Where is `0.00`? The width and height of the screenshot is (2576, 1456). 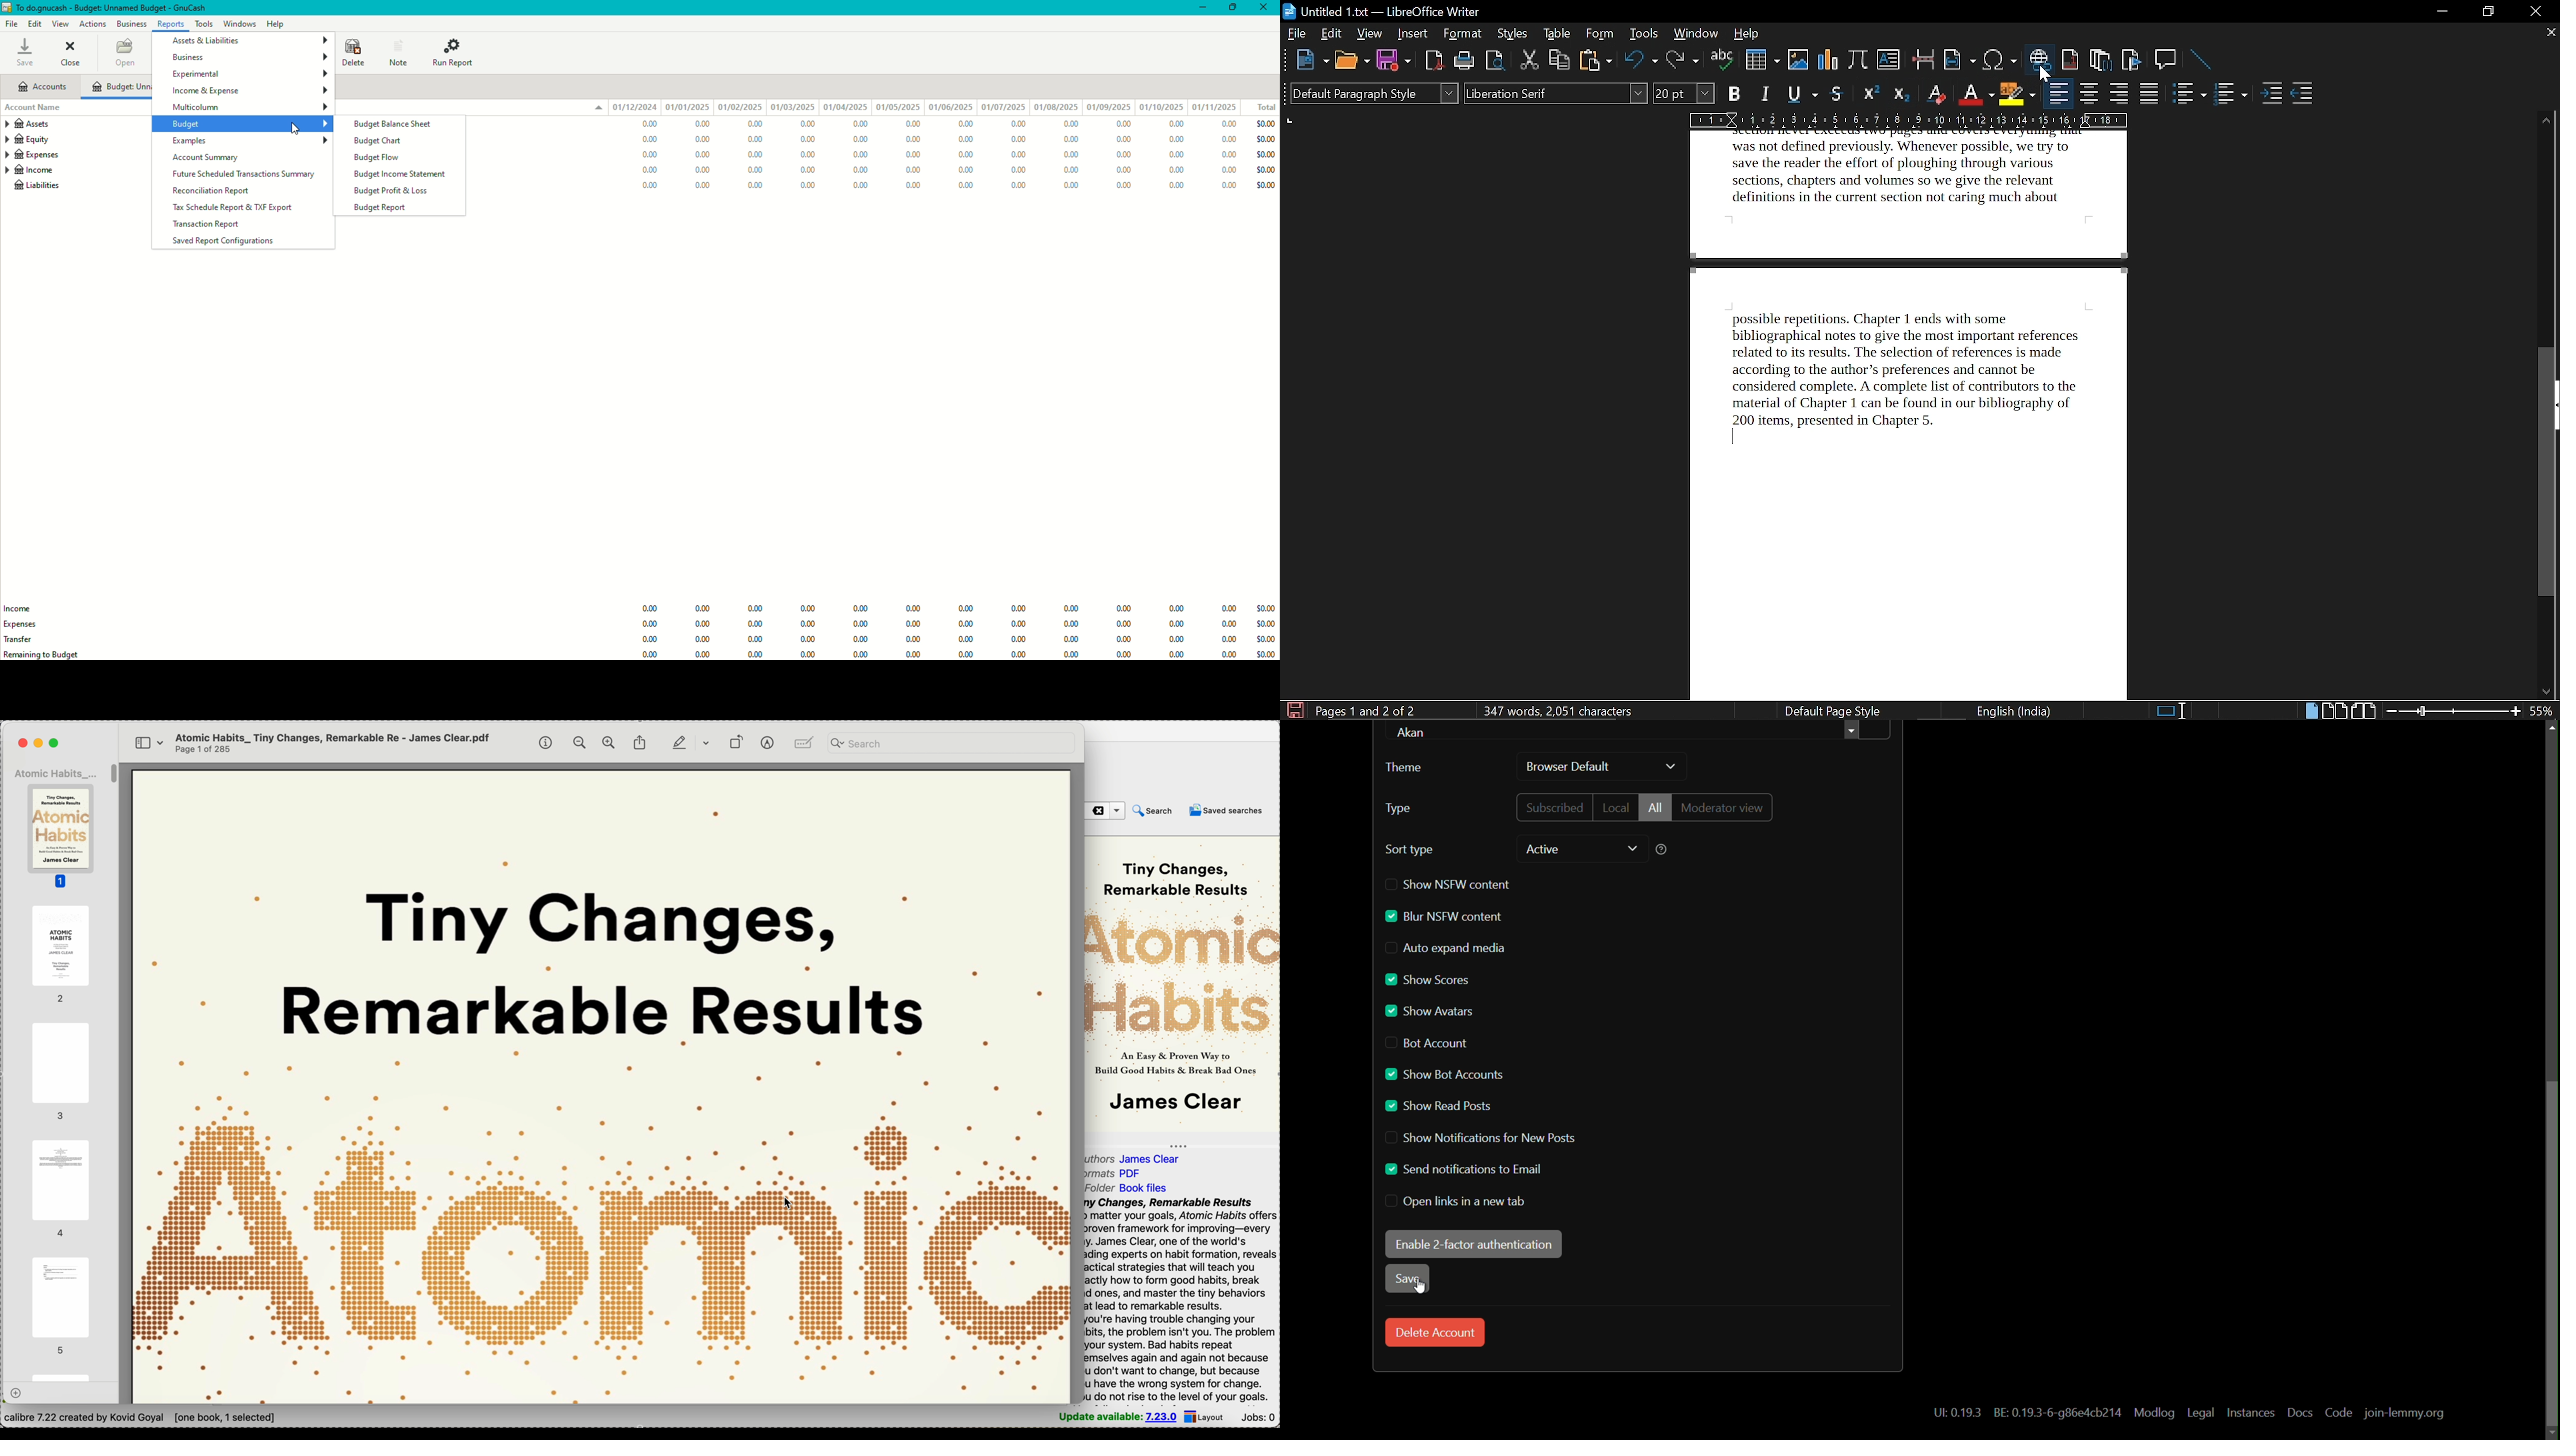 0.00 is located at coordinates (967, 610).